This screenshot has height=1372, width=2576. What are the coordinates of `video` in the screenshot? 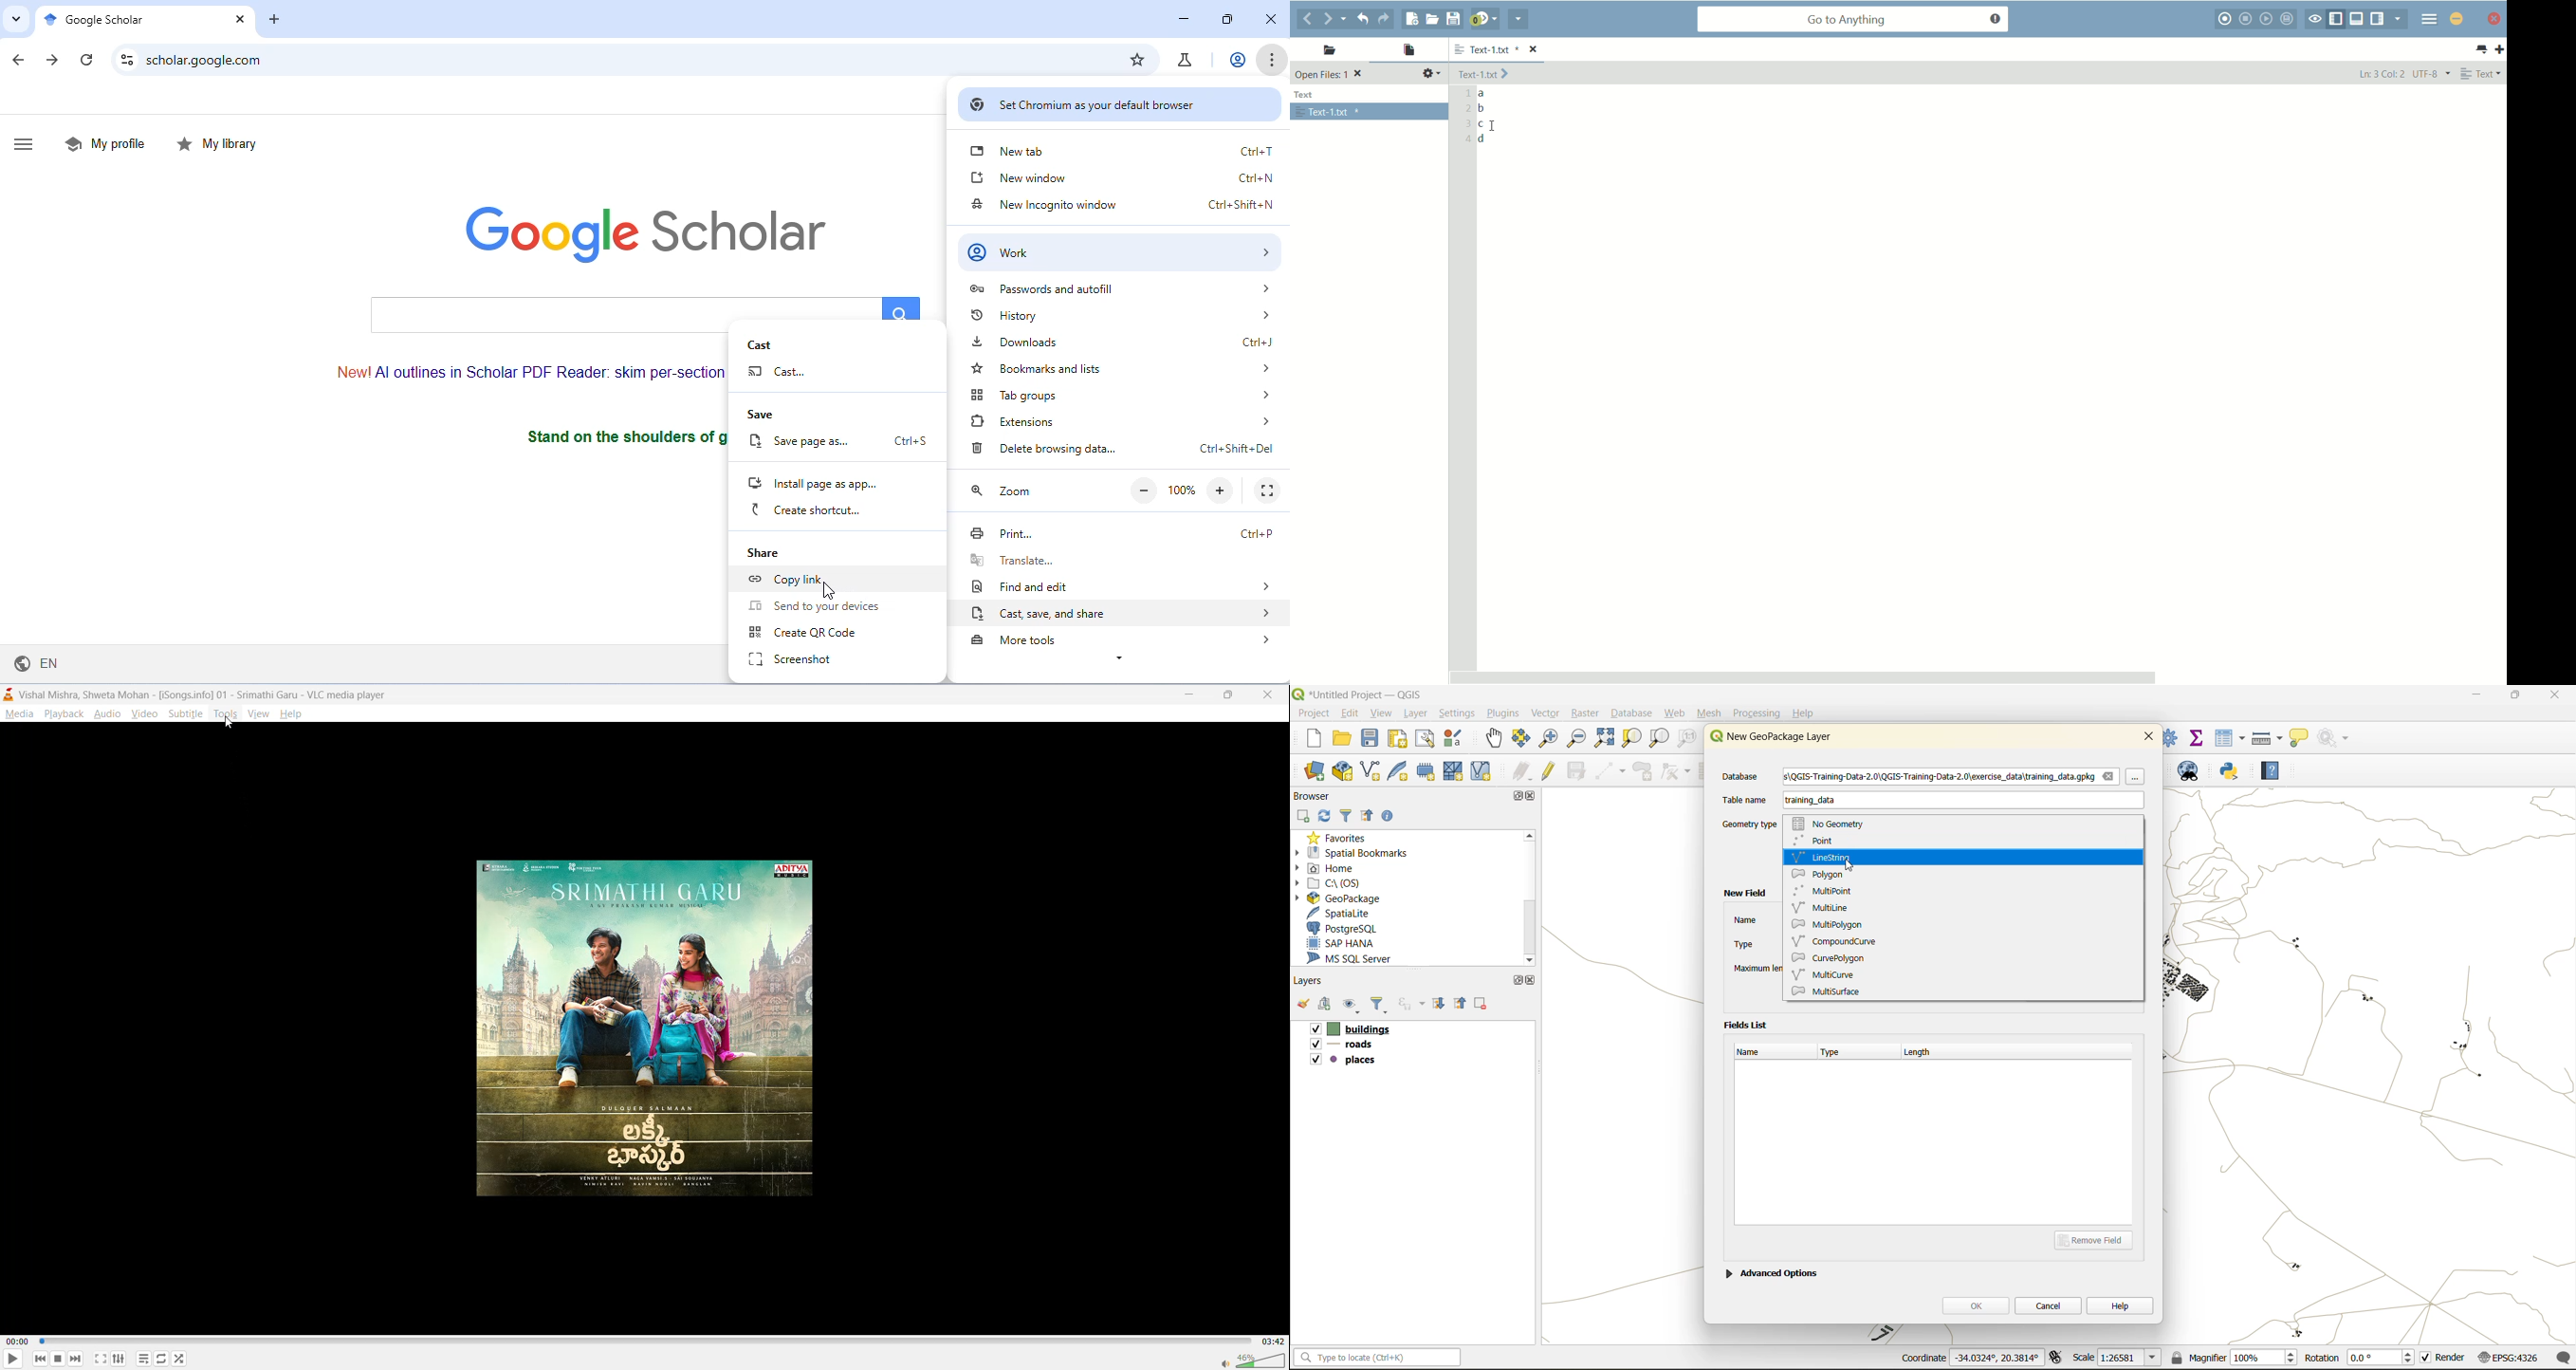 It's located at (146, 713).